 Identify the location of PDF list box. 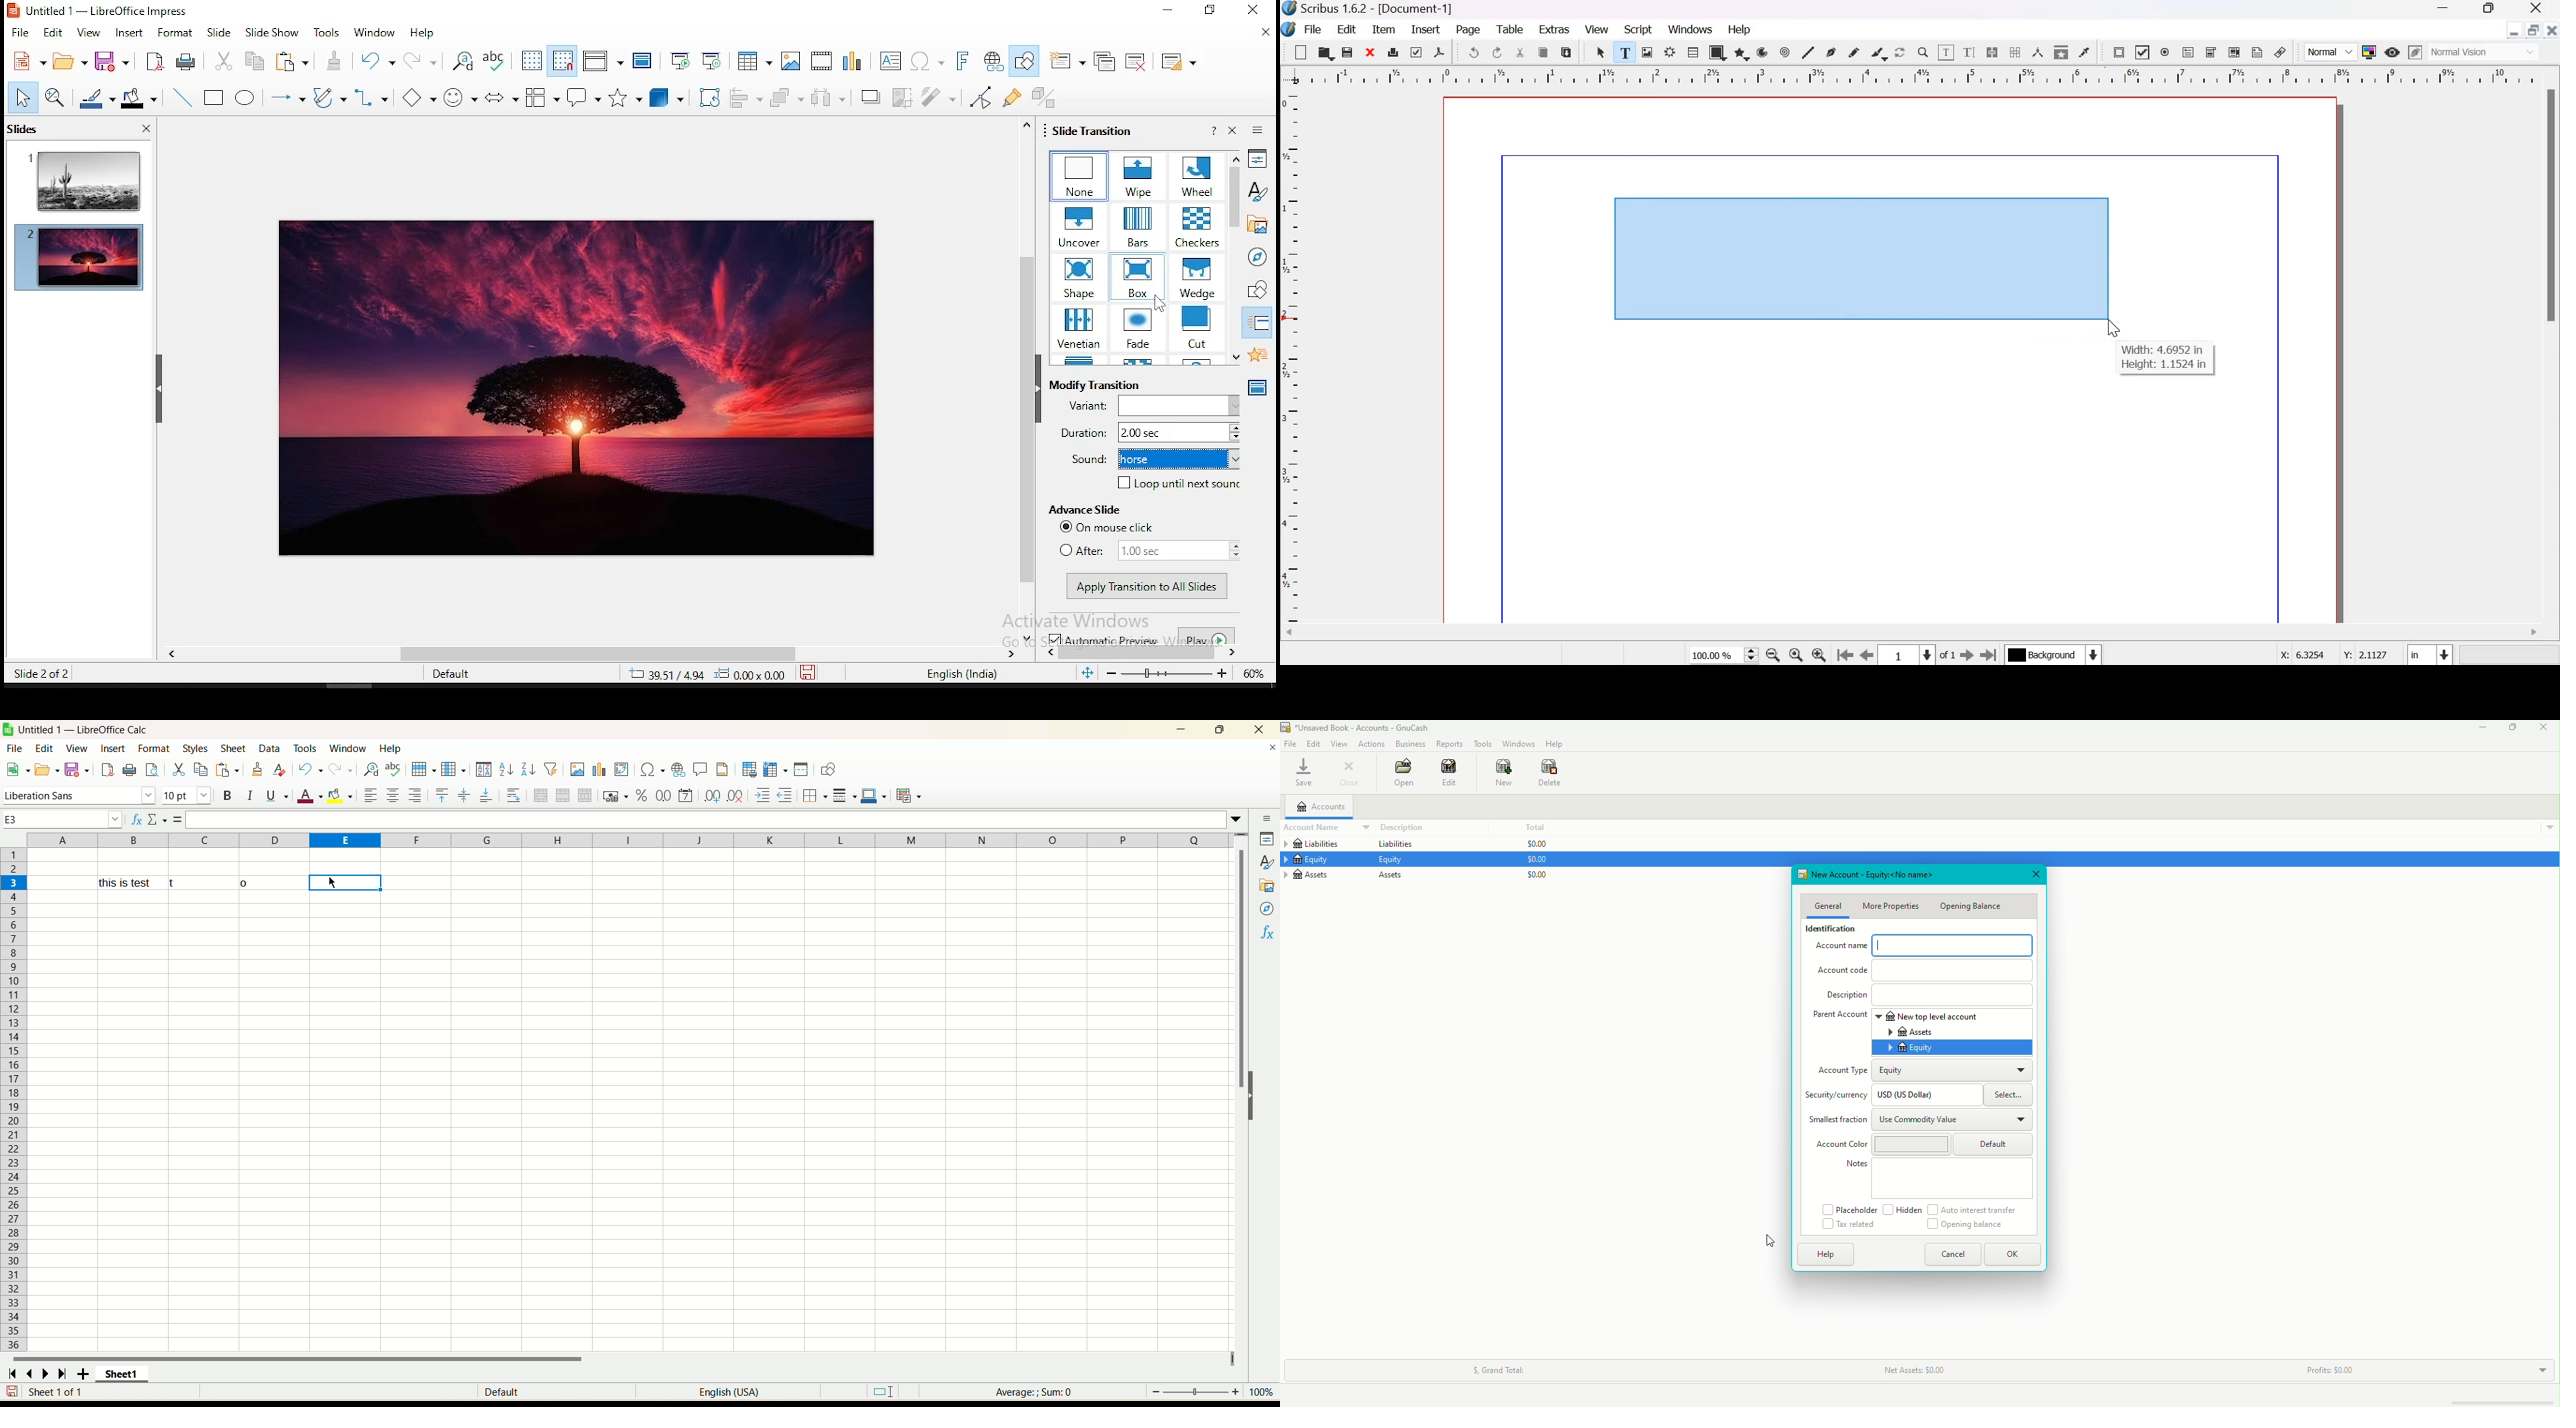
(2235, 52).